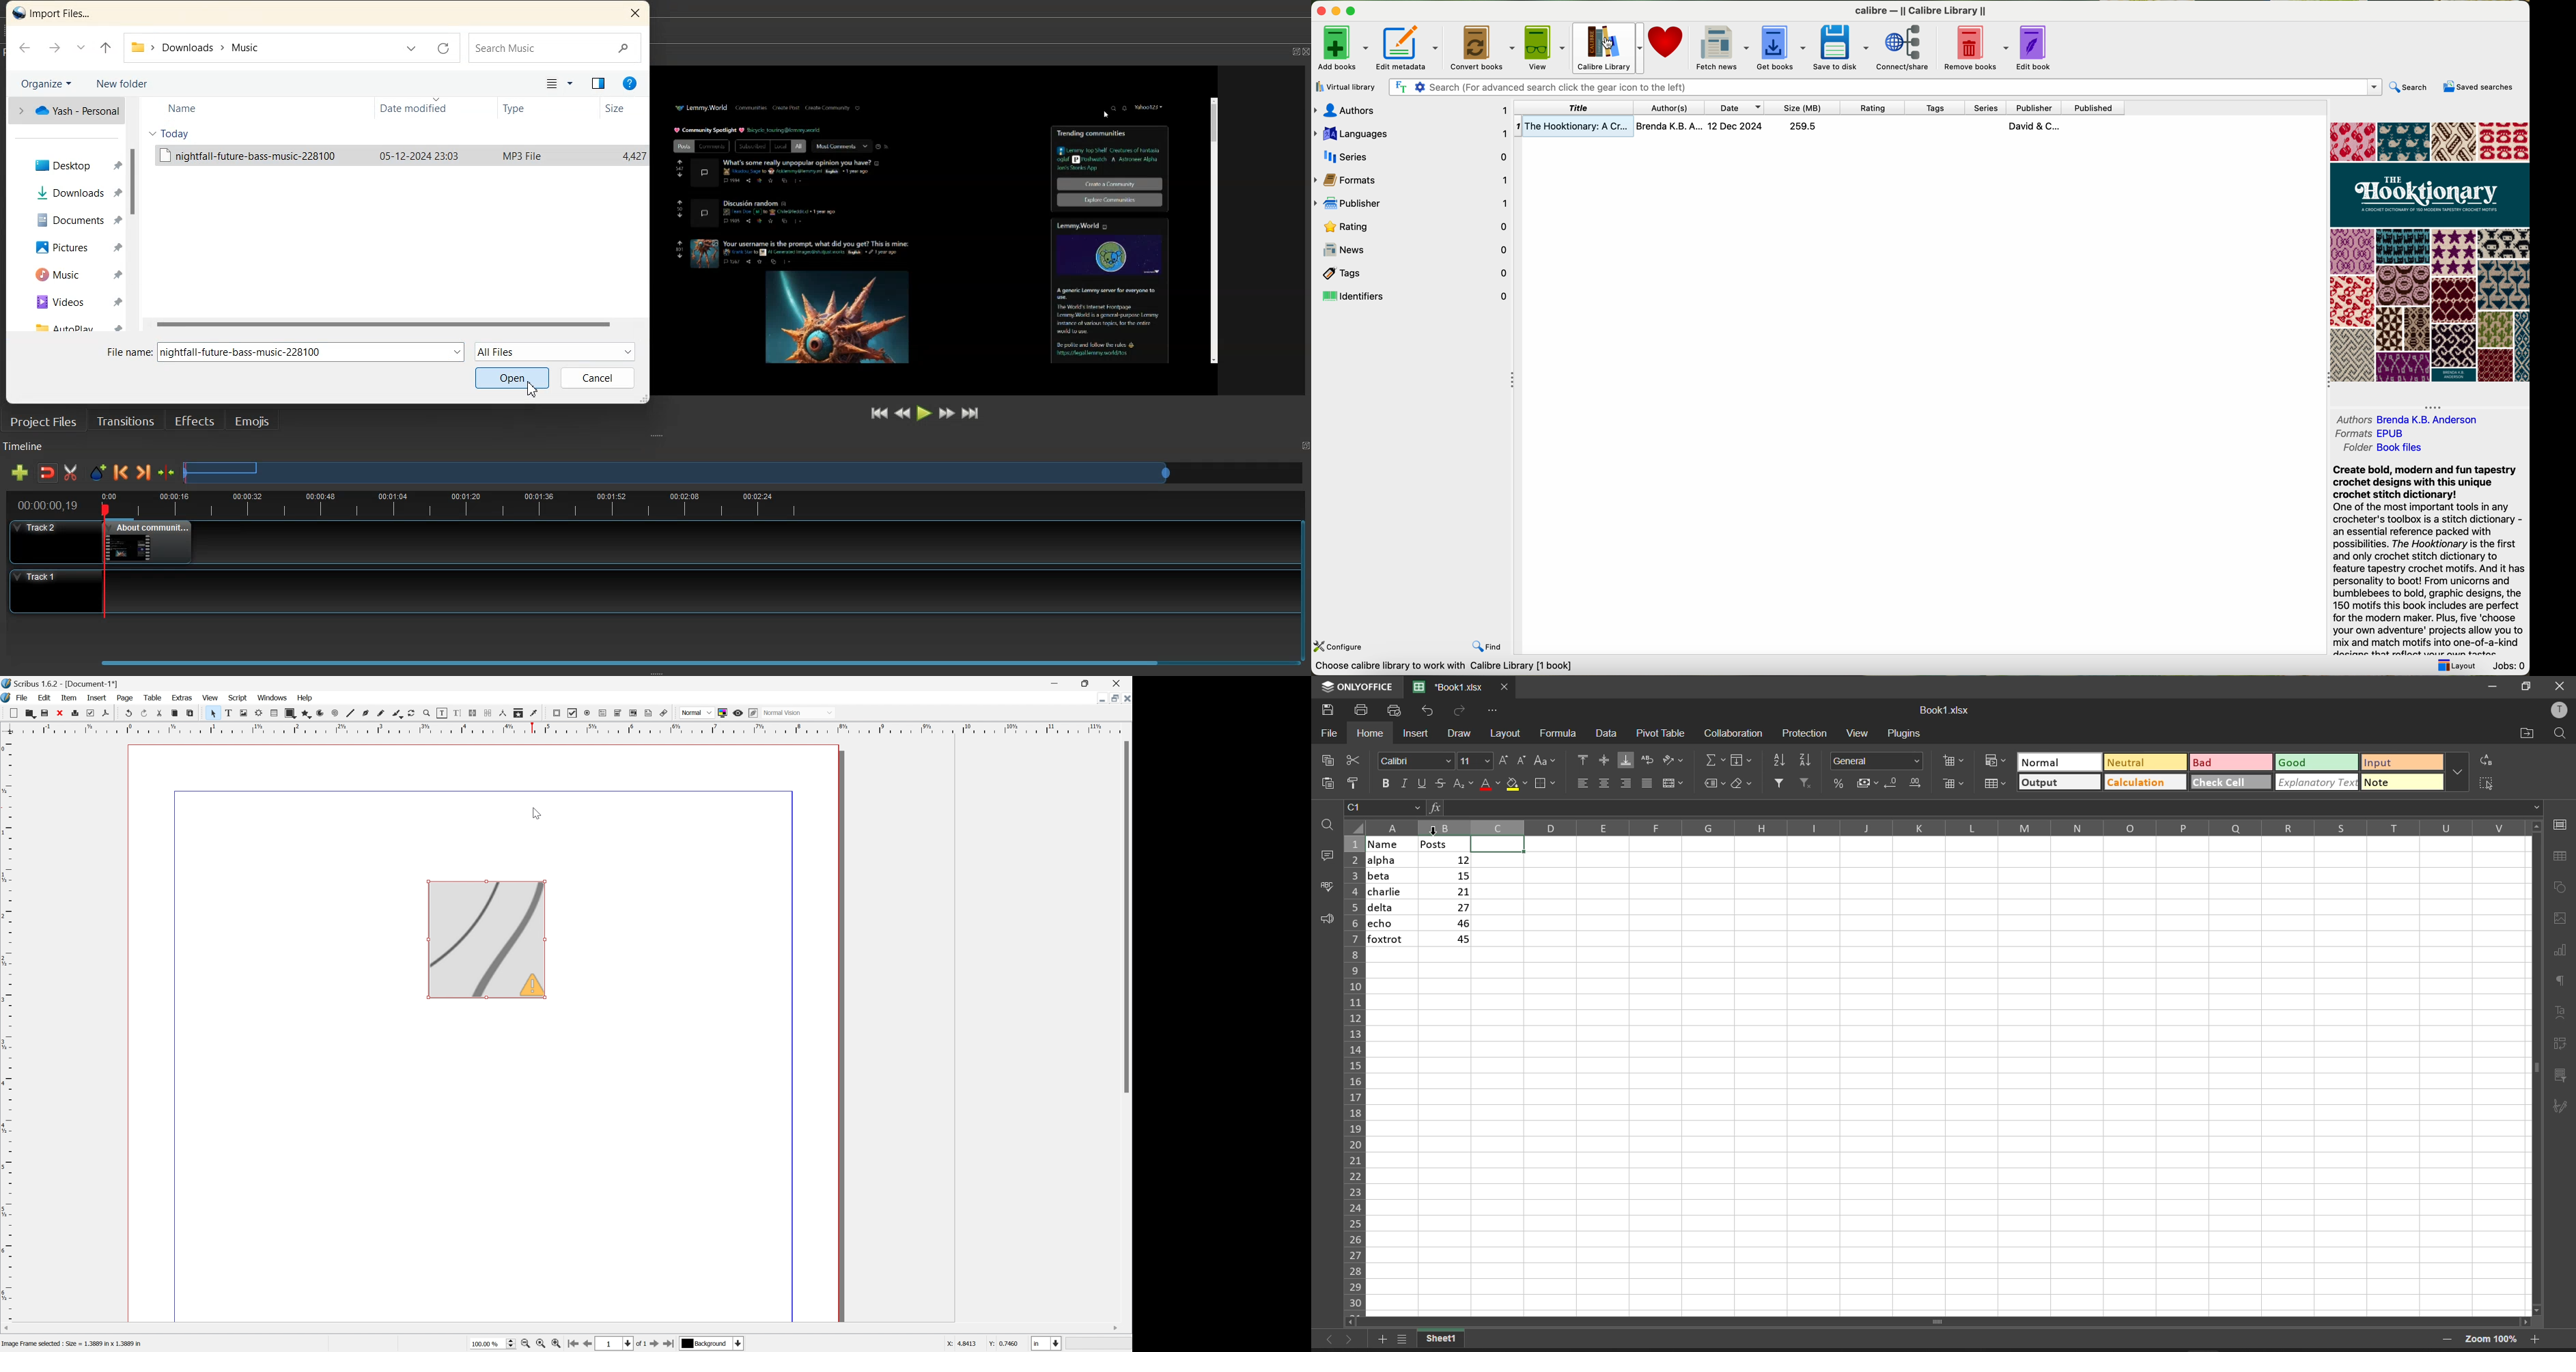  What do you see at coordinates (277, 713) in the screenshot?
I see `Table` at bounding box center [277, 713].